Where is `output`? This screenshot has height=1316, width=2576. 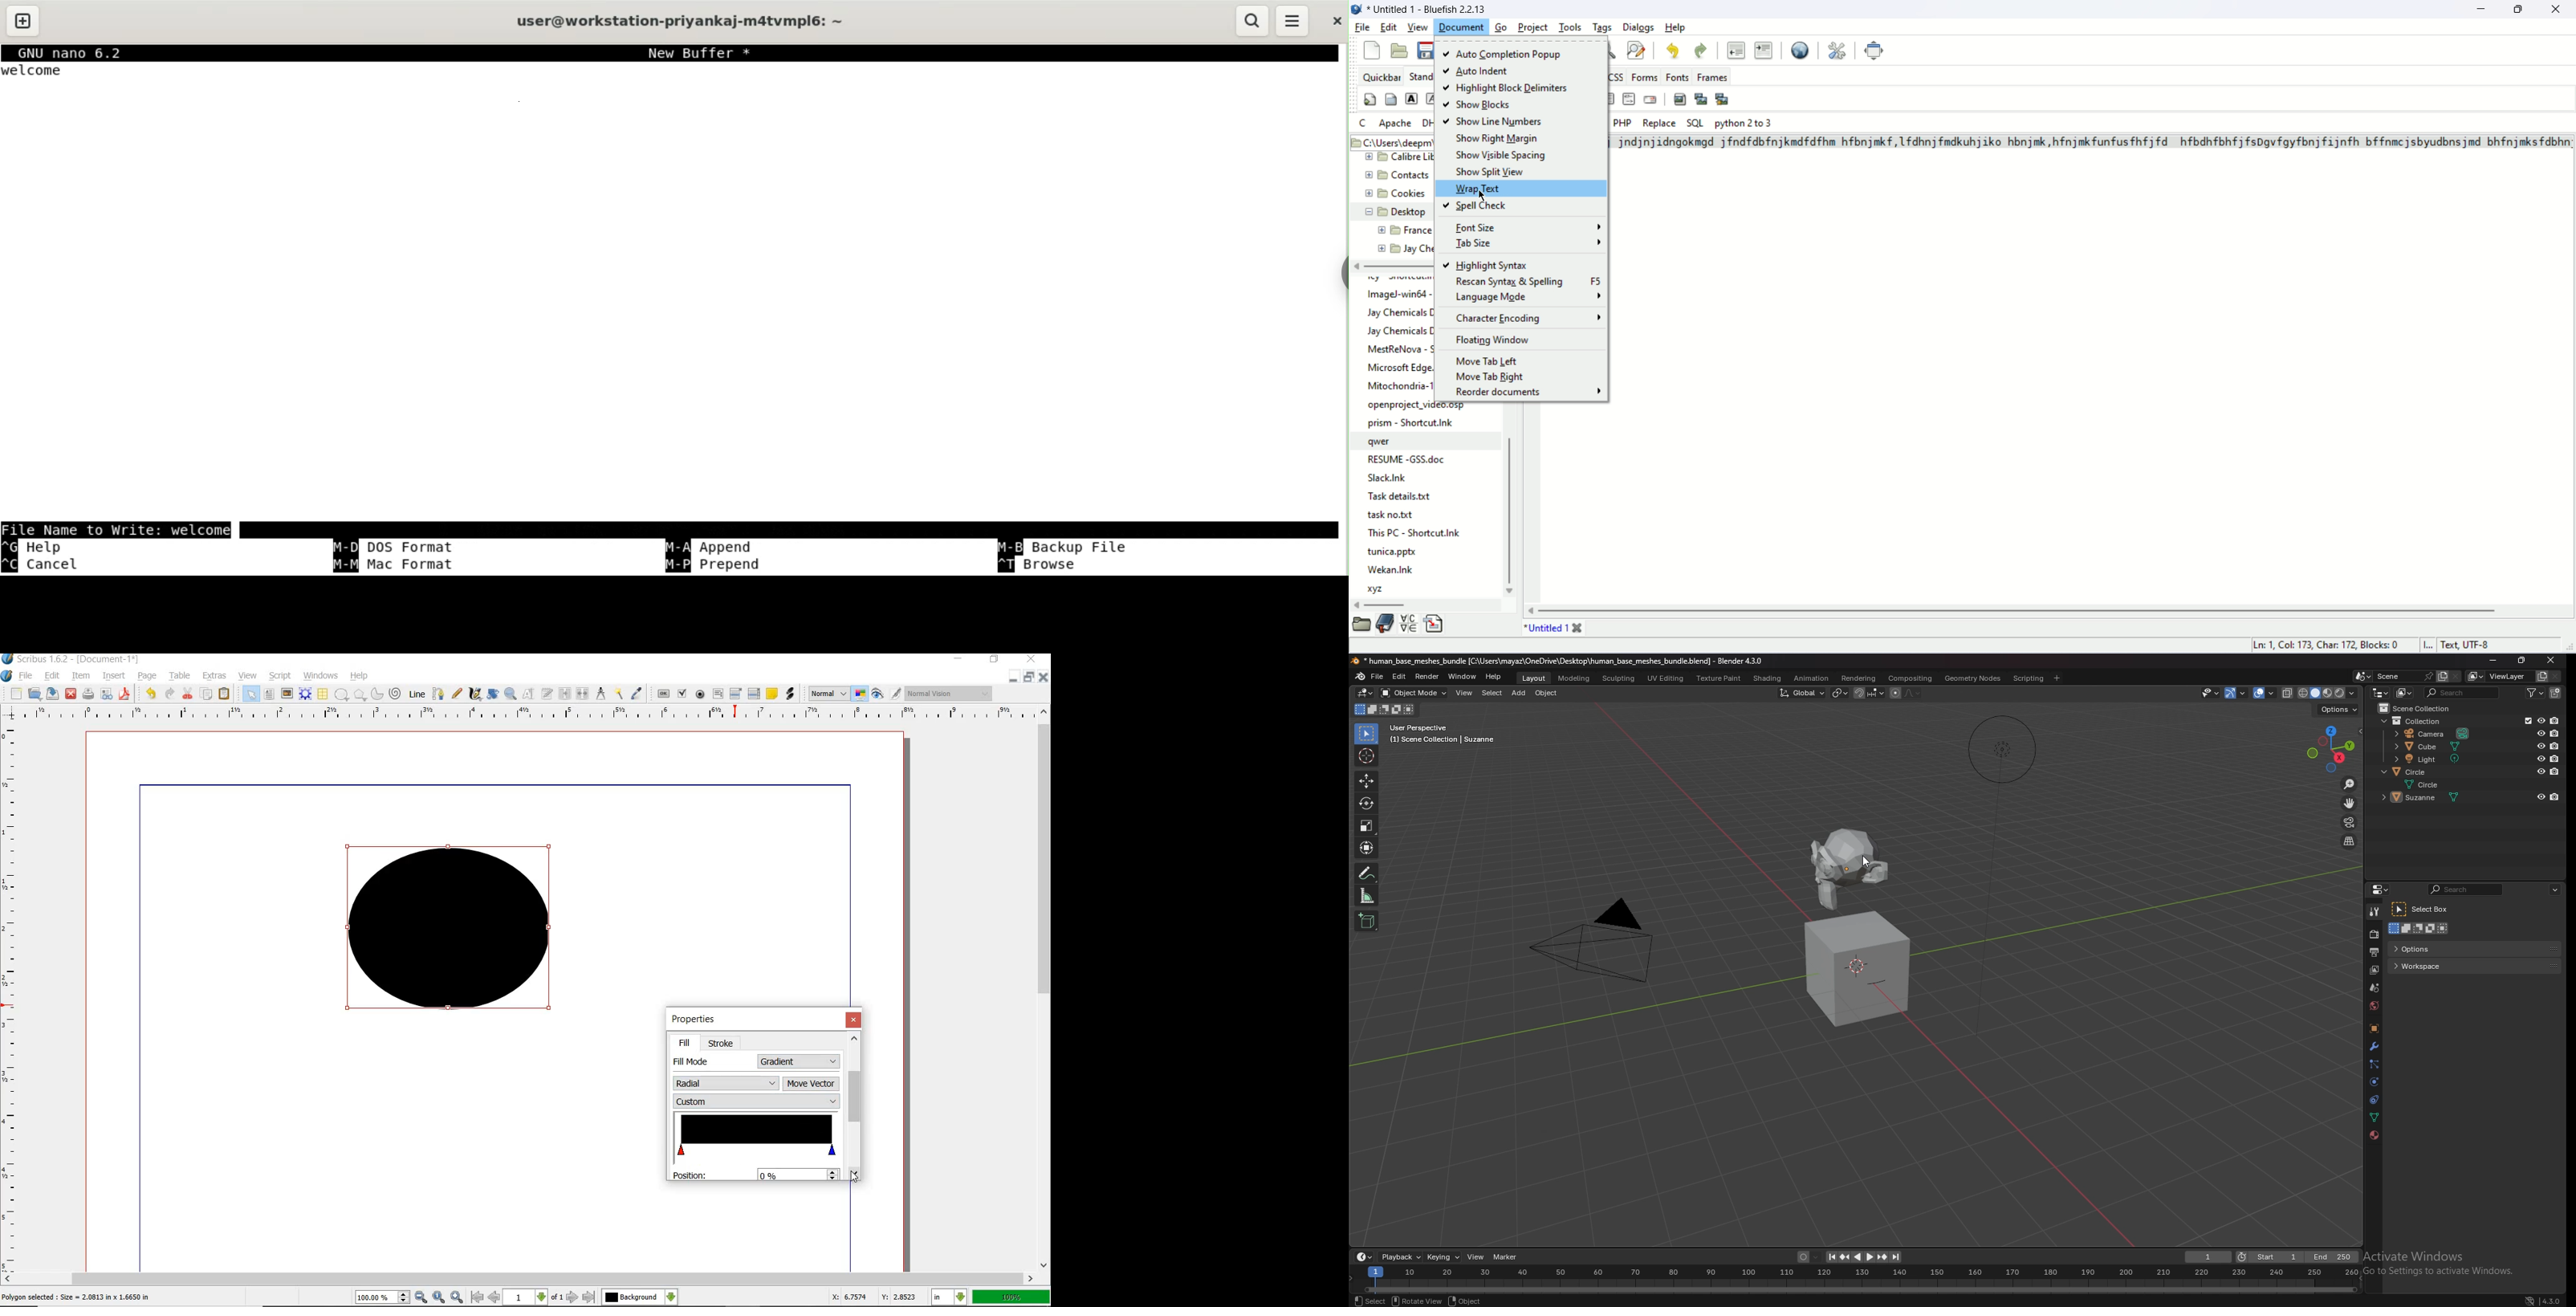 output is located at coordinates (2375, 952).